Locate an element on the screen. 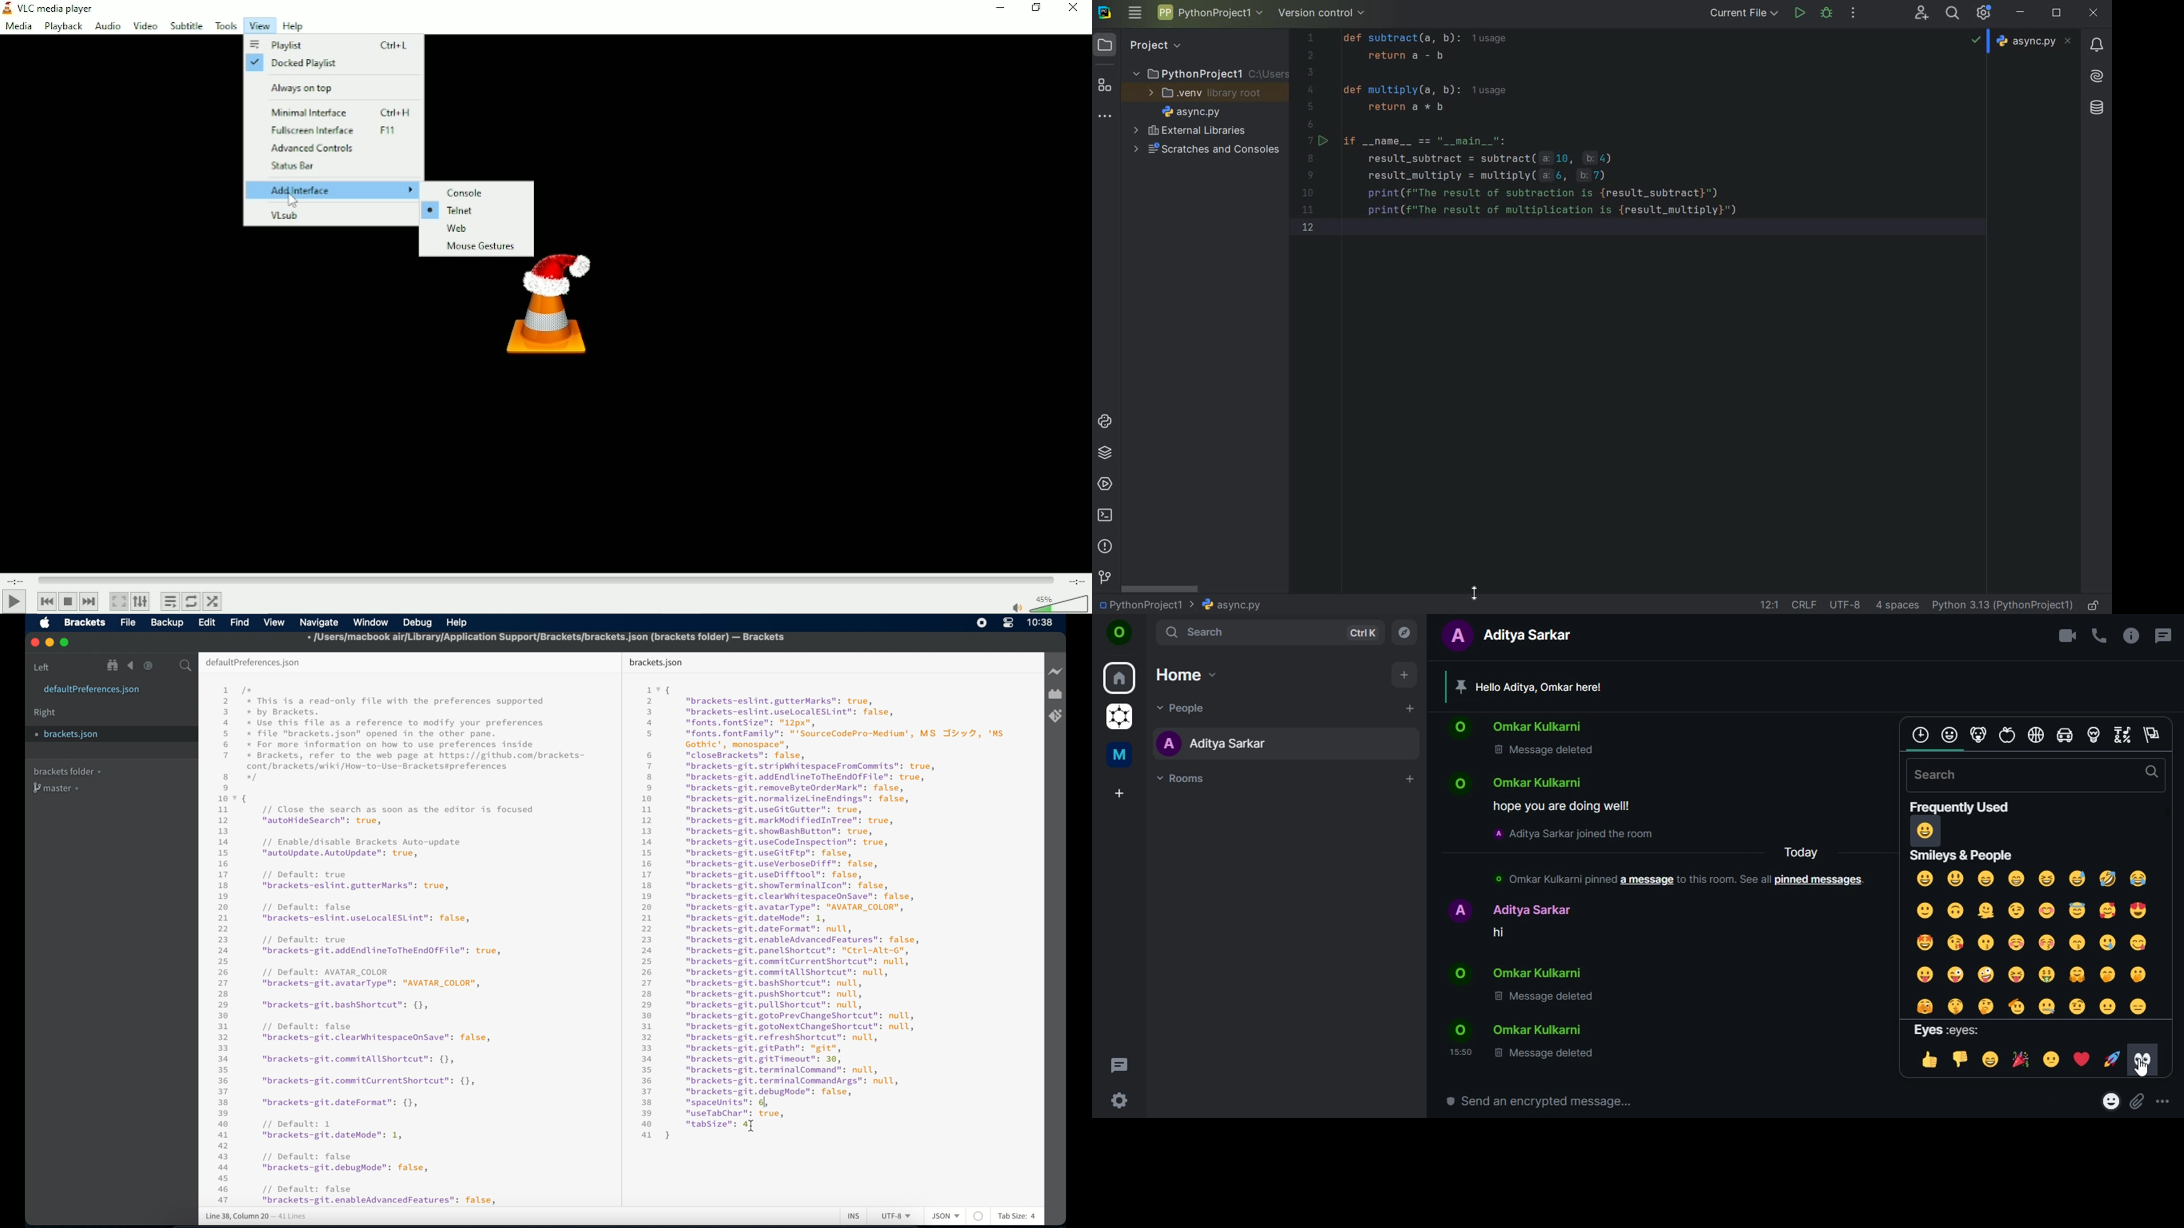 This screenshot has height=1232, width=2184. grinning face is located at coordinates (1928, 829).